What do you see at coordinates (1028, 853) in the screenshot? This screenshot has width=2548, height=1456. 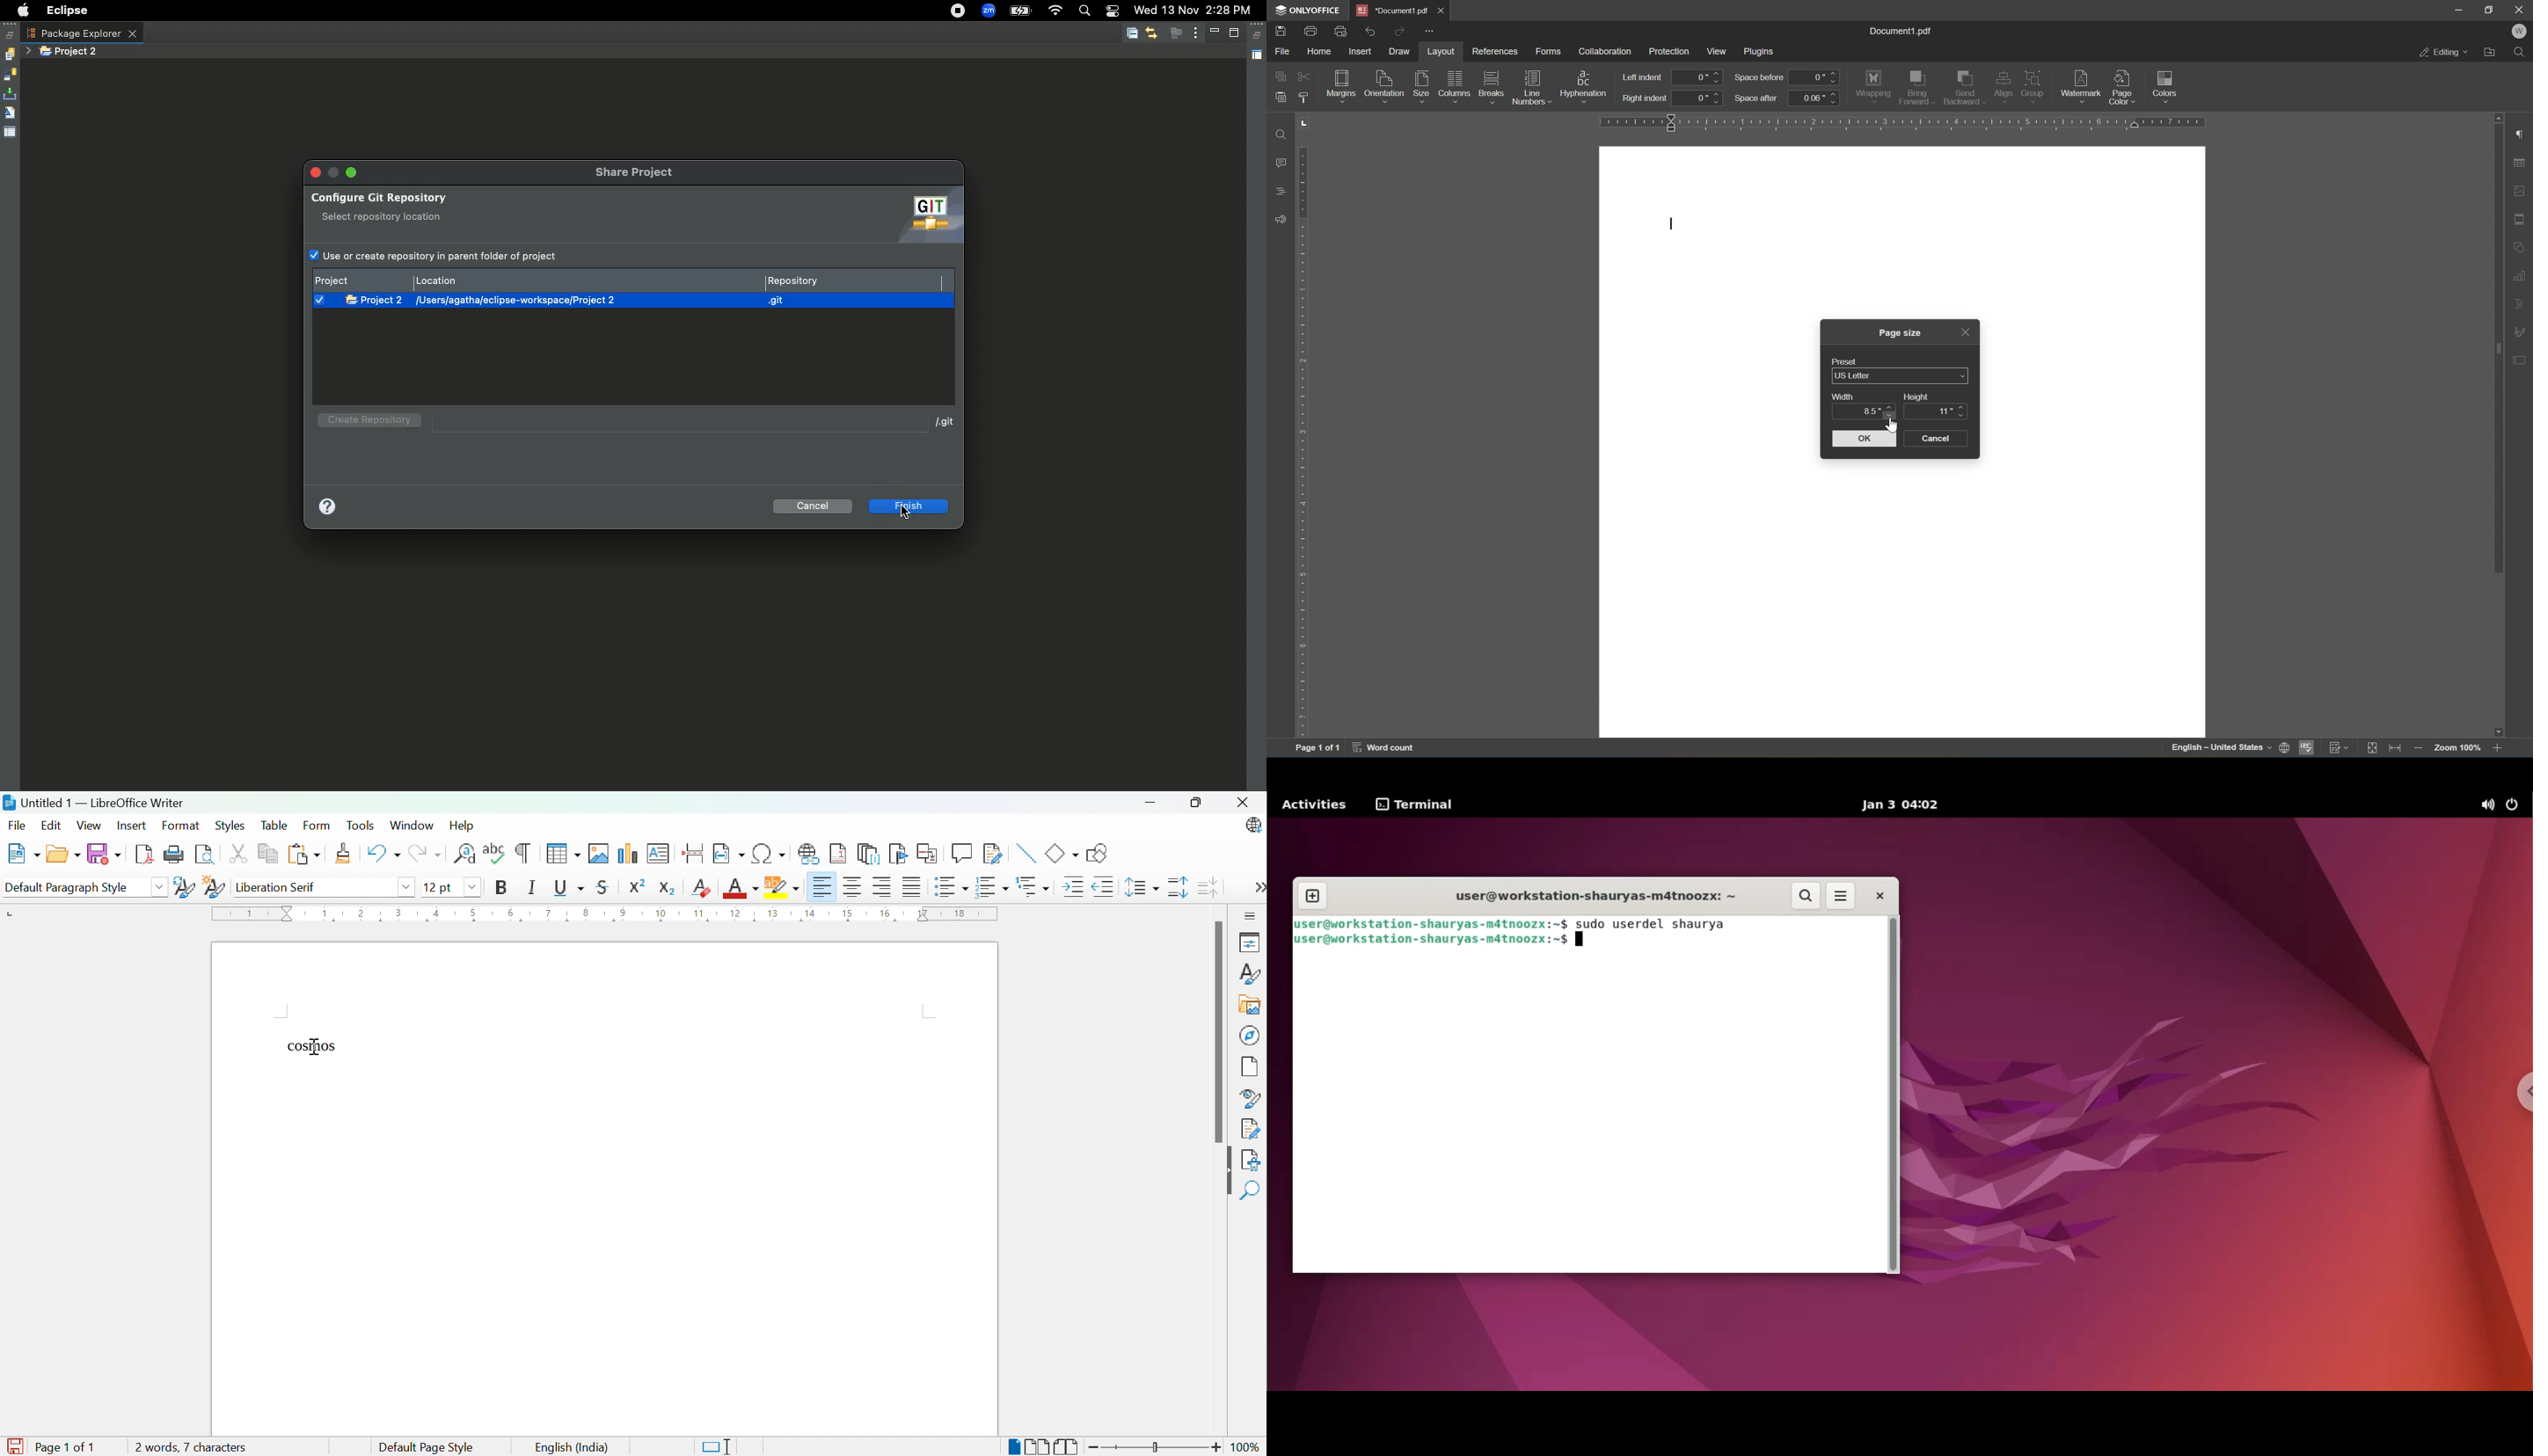 I see `Insert line` at bounding box center [1028, 853].